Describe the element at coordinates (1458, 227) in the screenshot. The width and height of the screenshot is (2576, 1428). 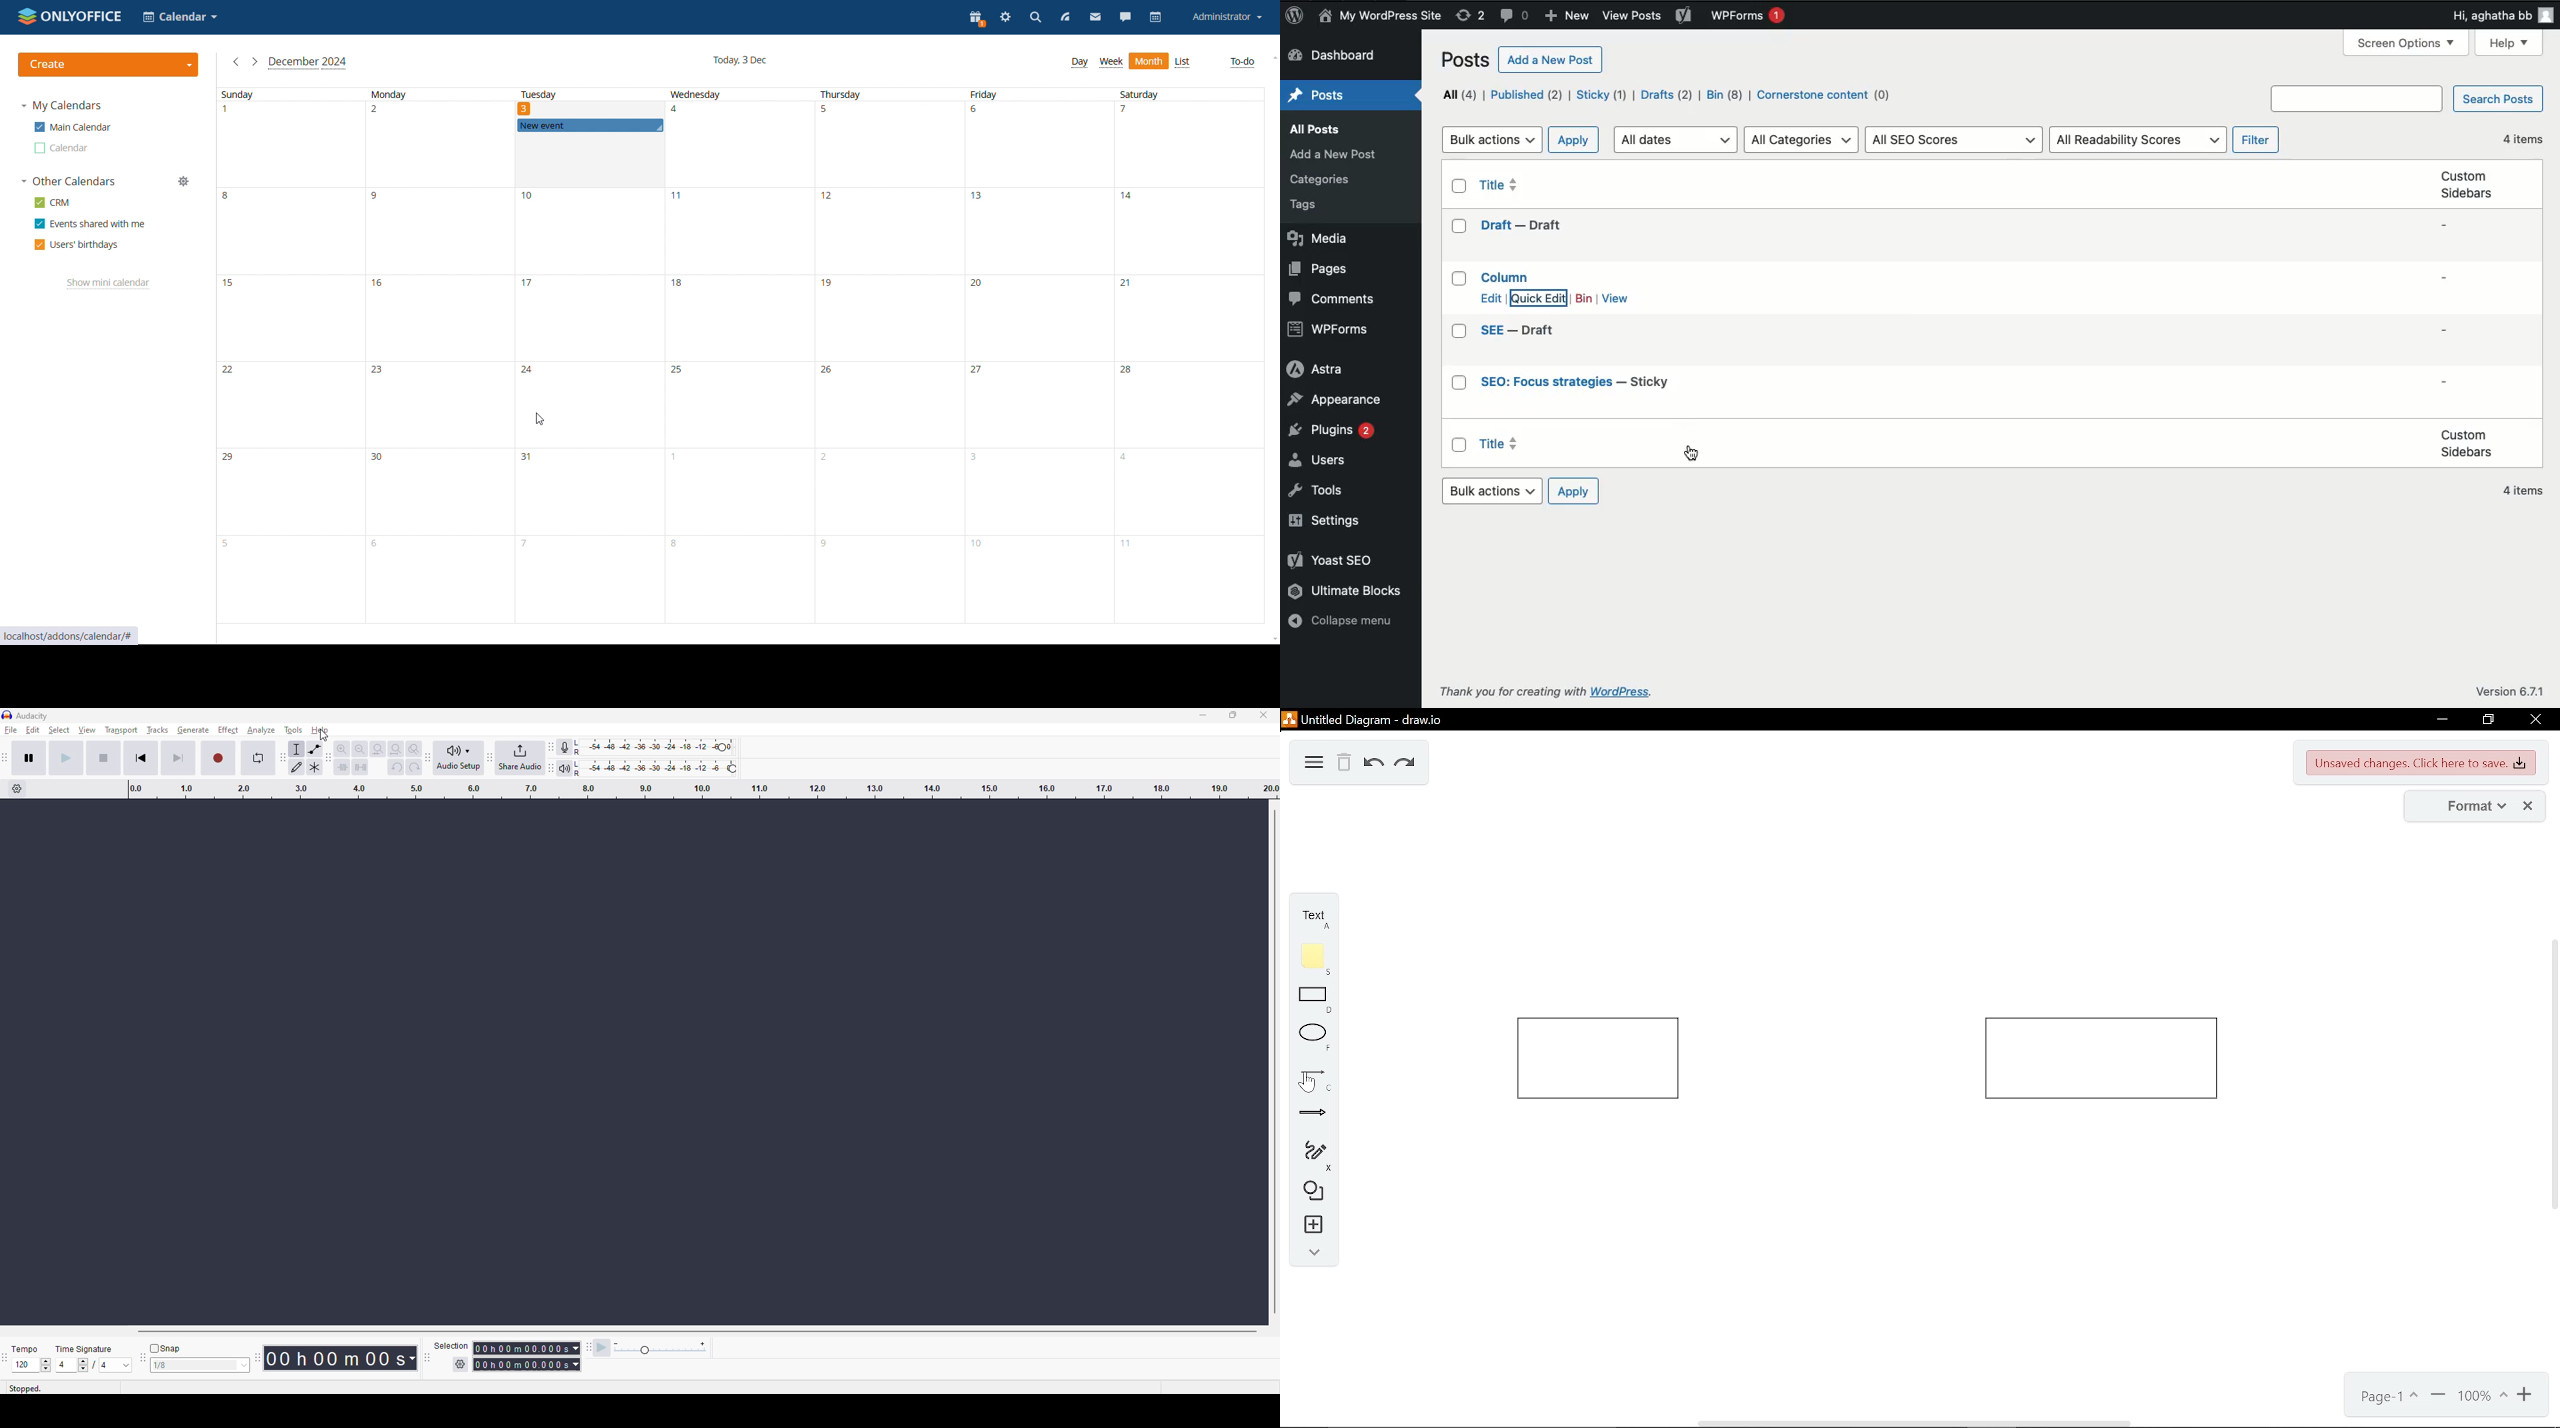
I see `checkbox` at that location.